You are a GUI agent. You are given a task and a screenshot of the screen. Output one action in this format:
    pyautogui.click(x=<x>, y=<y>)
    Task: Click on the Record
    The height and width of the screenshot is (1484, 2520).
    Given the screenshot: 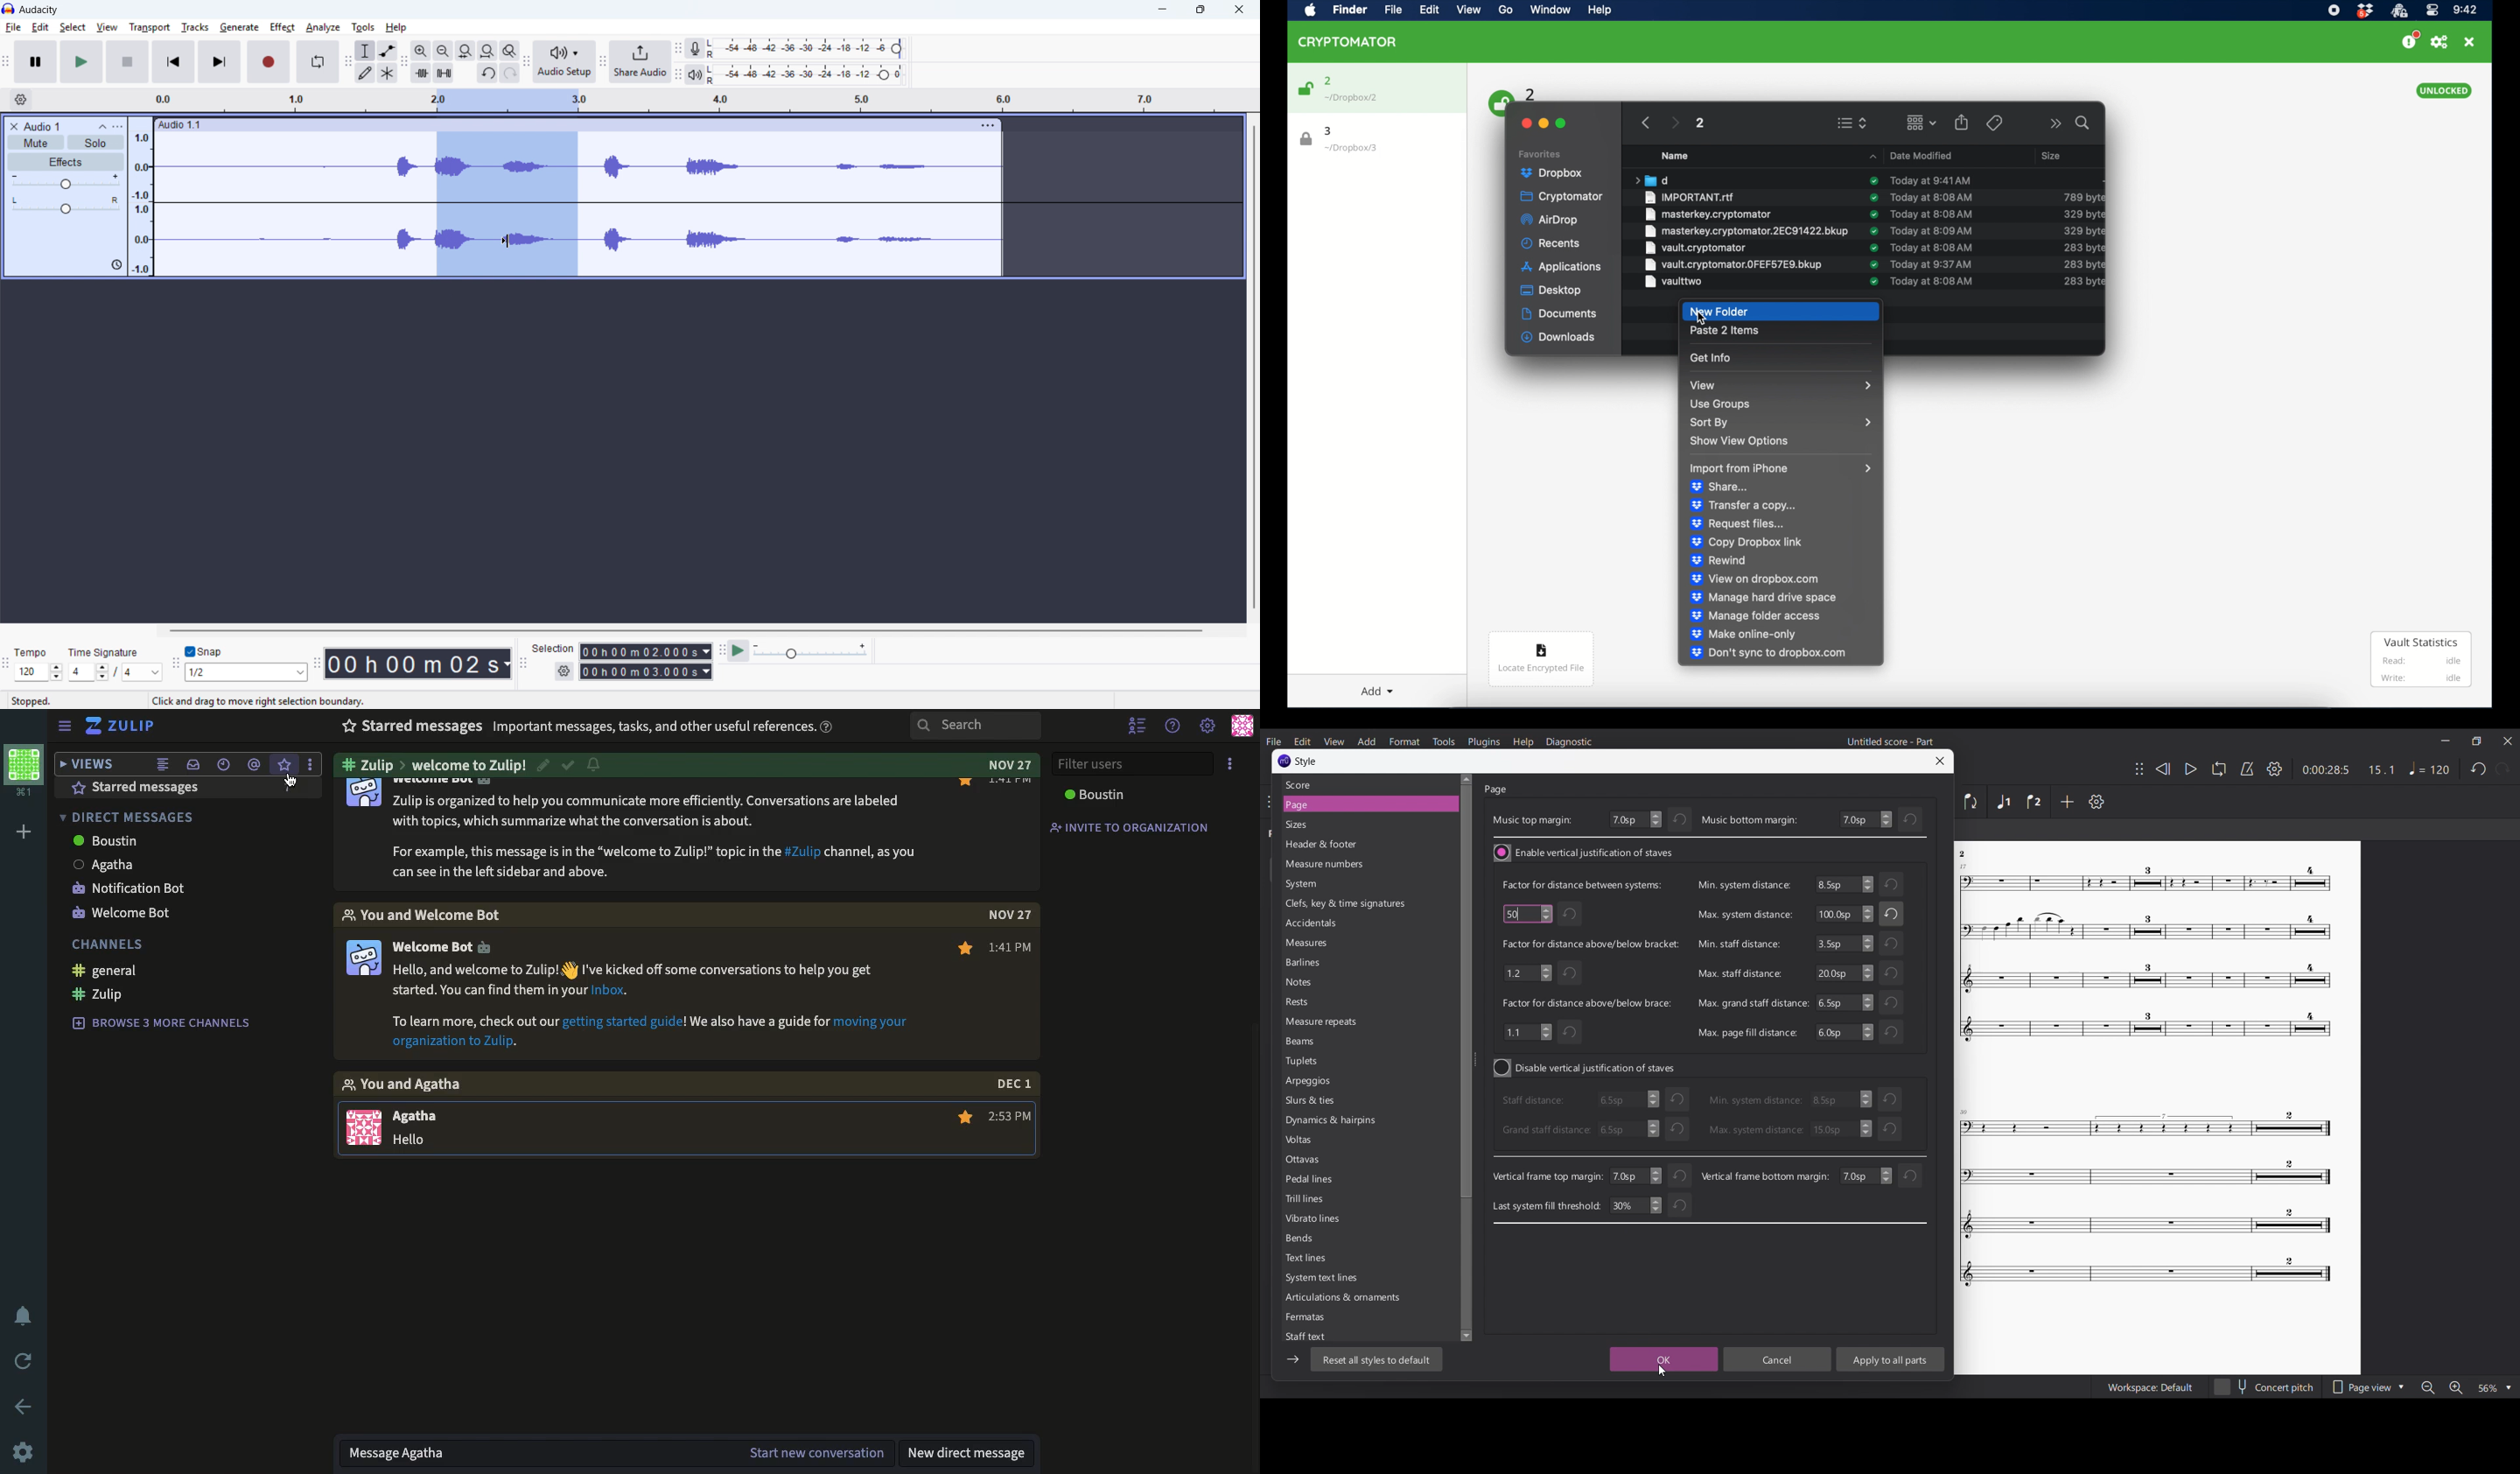 What is the action you would take?
    pyautogui.click(x=270, y=62)
    